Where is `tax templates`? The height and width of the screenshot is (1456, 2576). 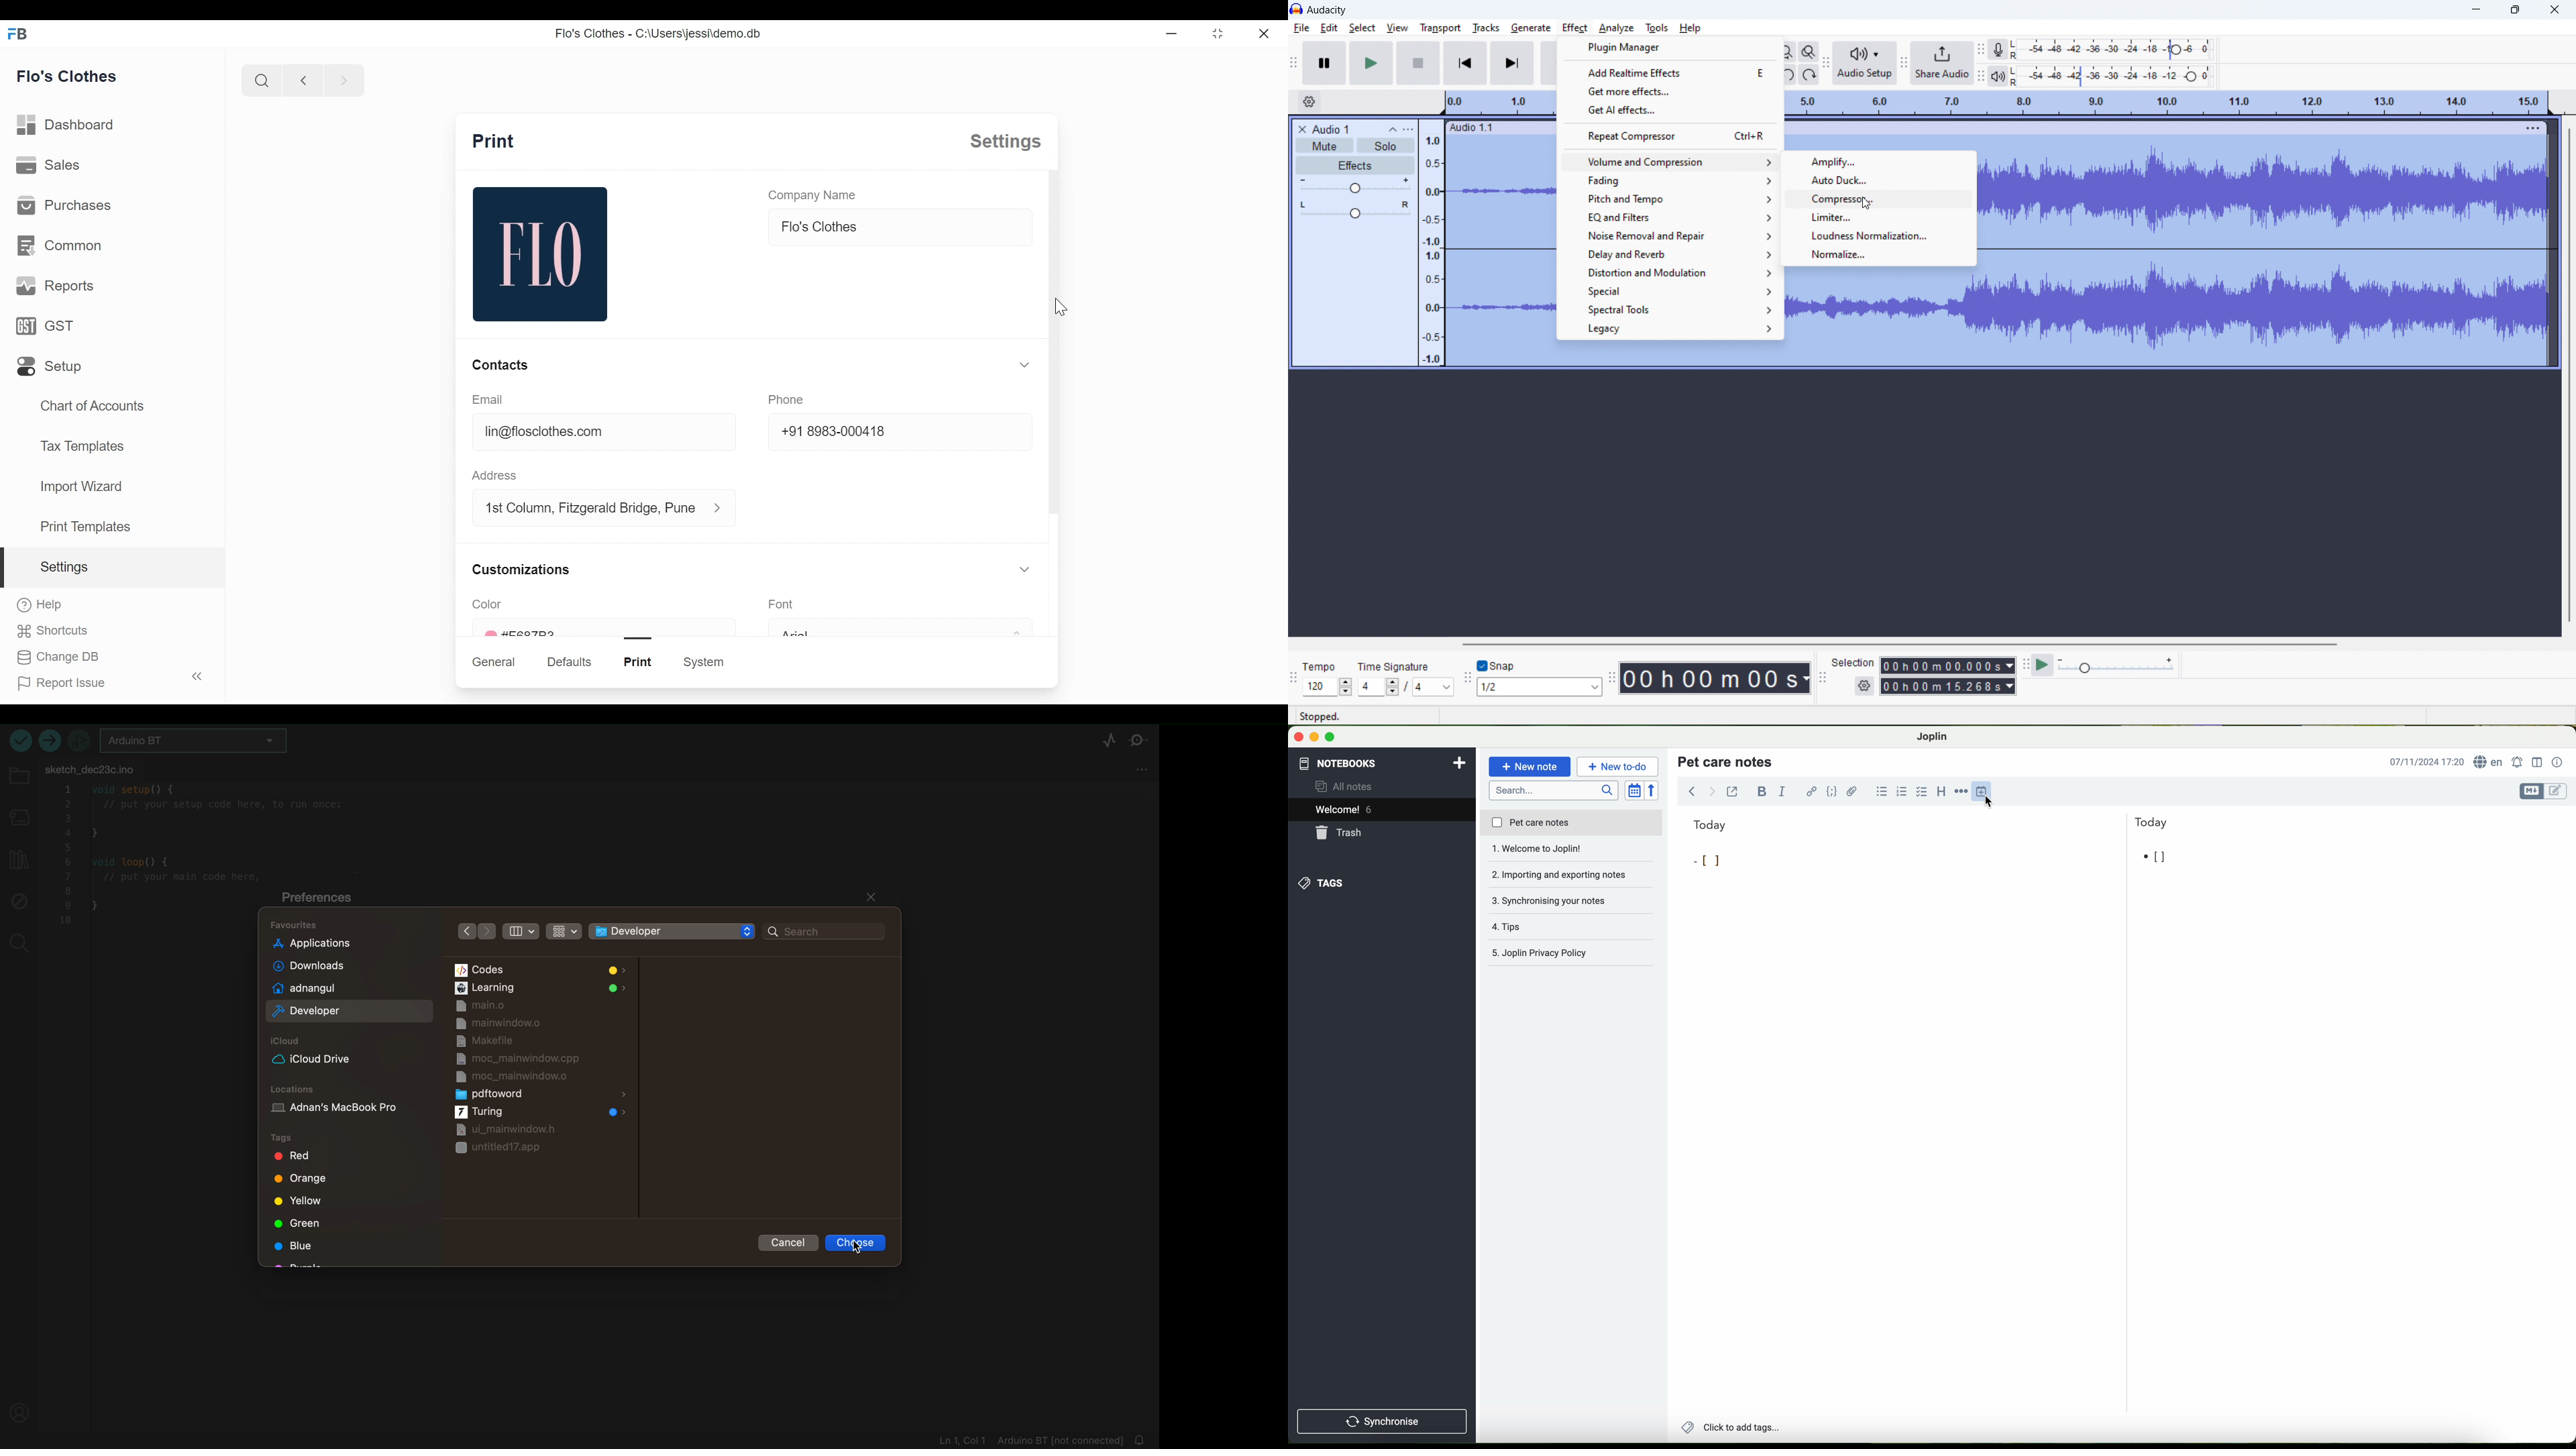
tax templates is located at coordinates (80, 445).